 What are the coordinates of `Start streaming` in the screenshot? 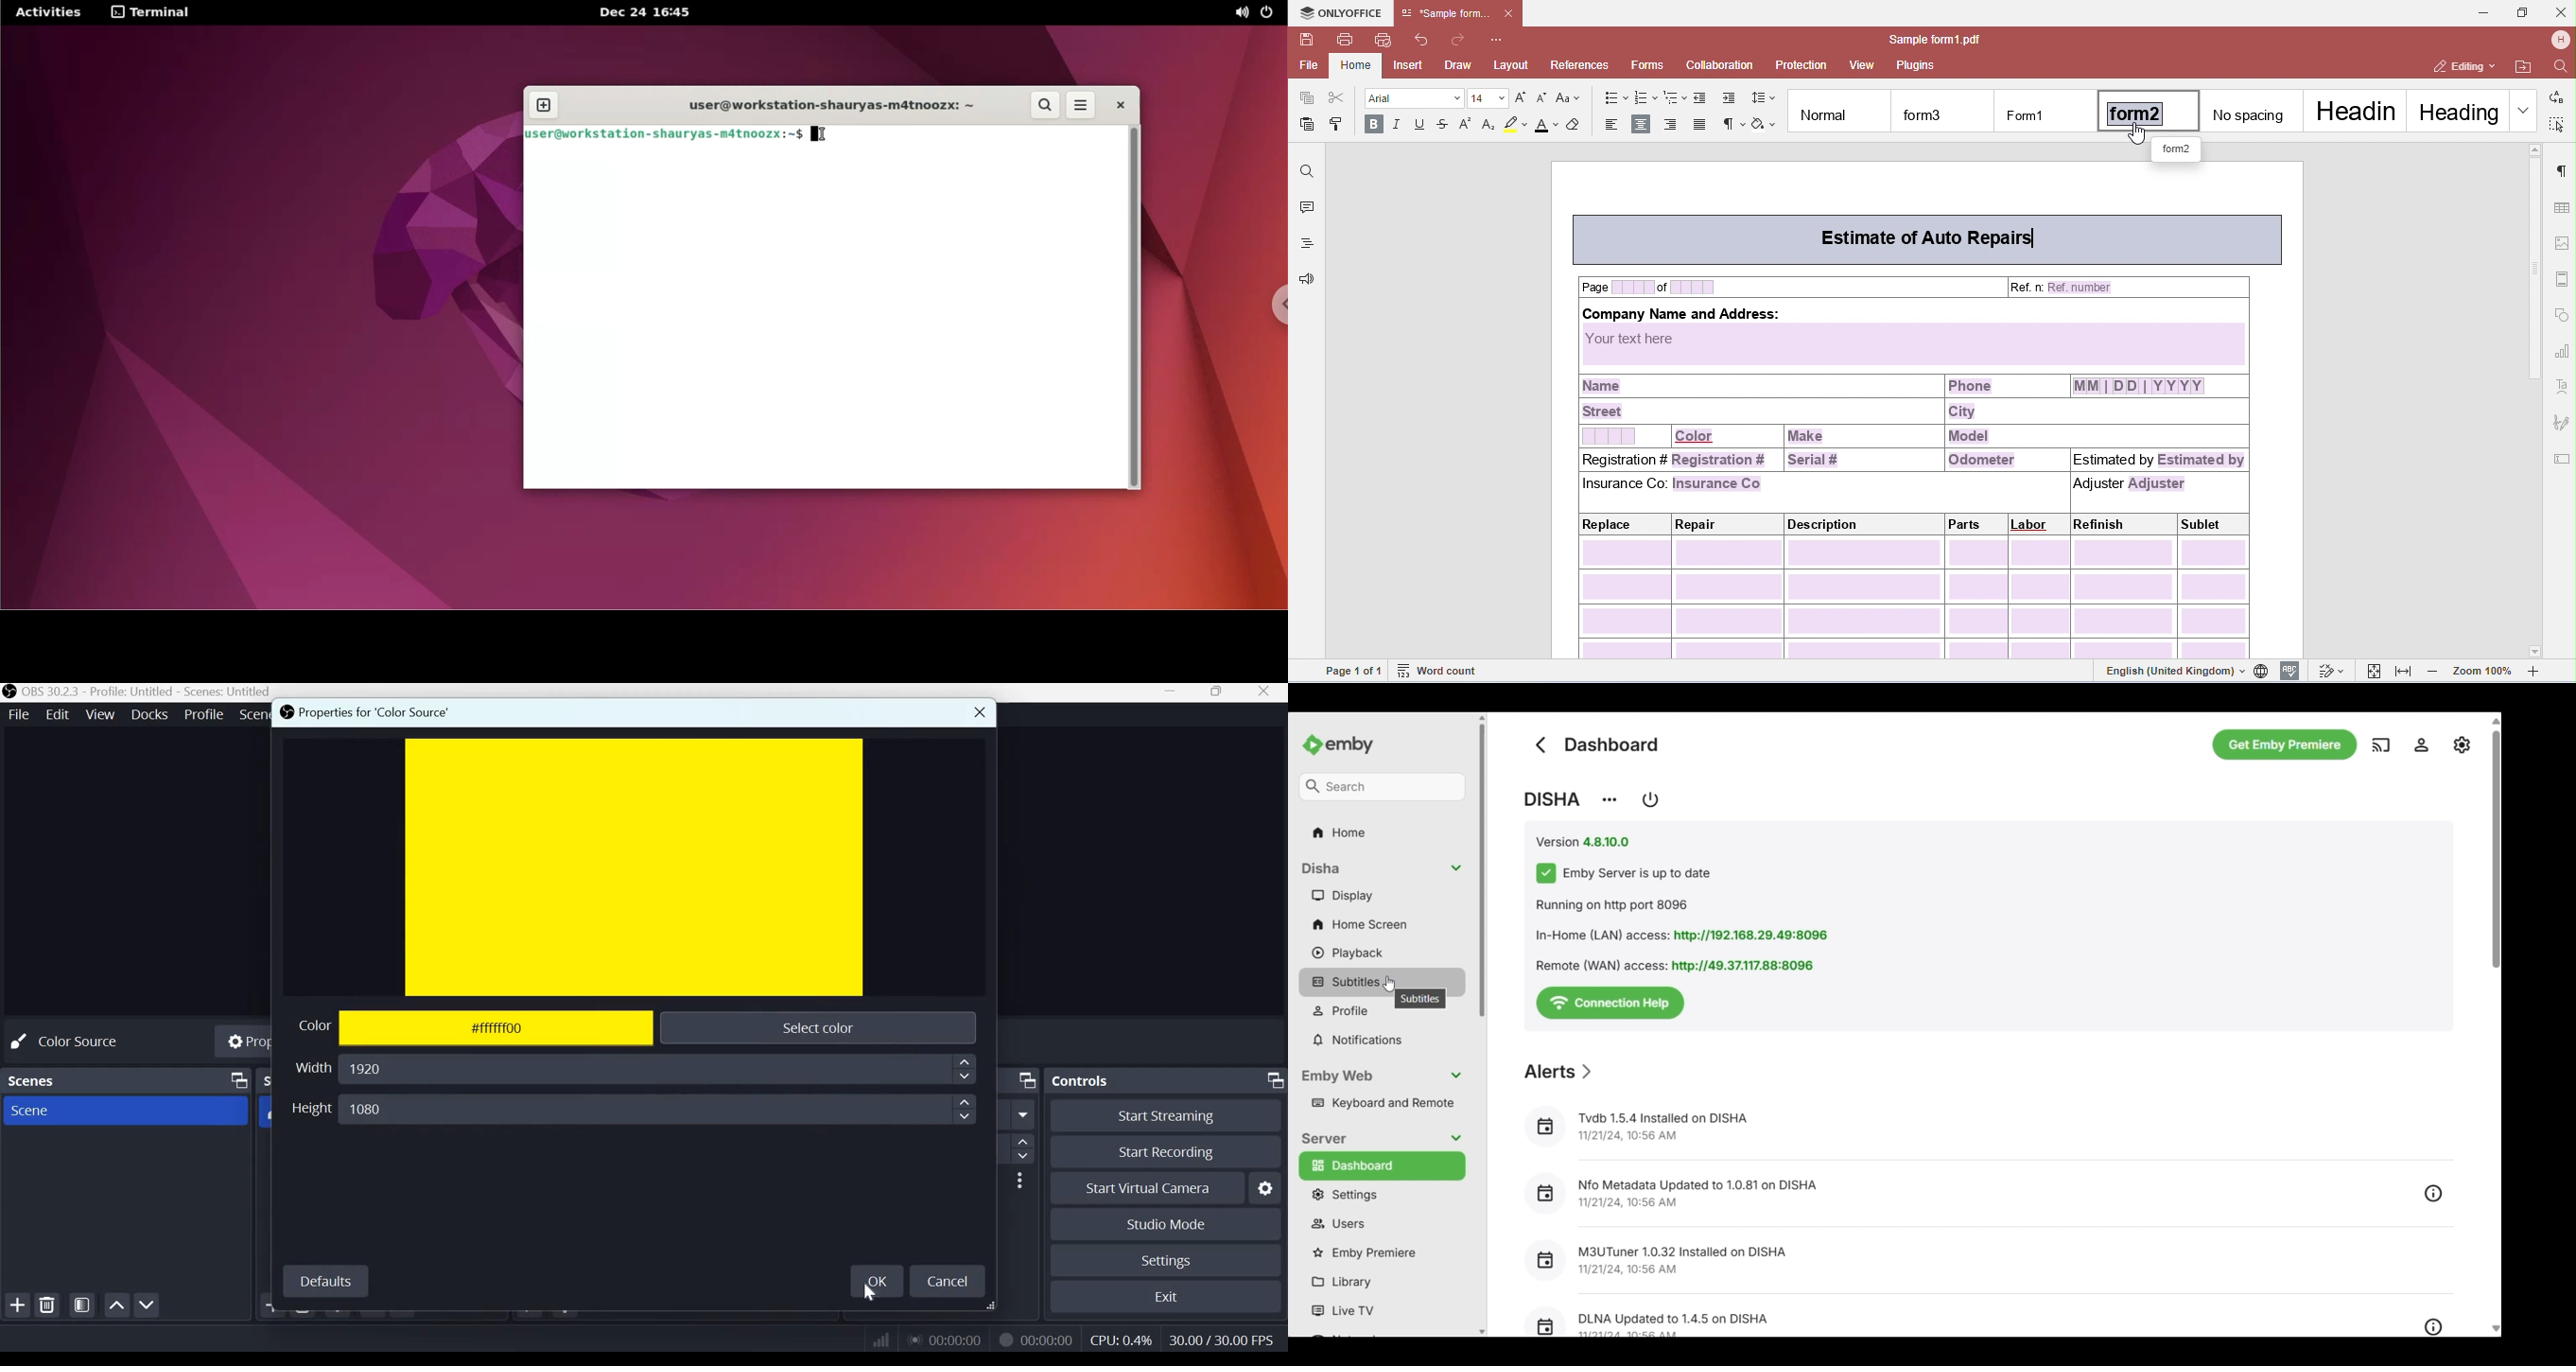 It's located at (1172, 1116).